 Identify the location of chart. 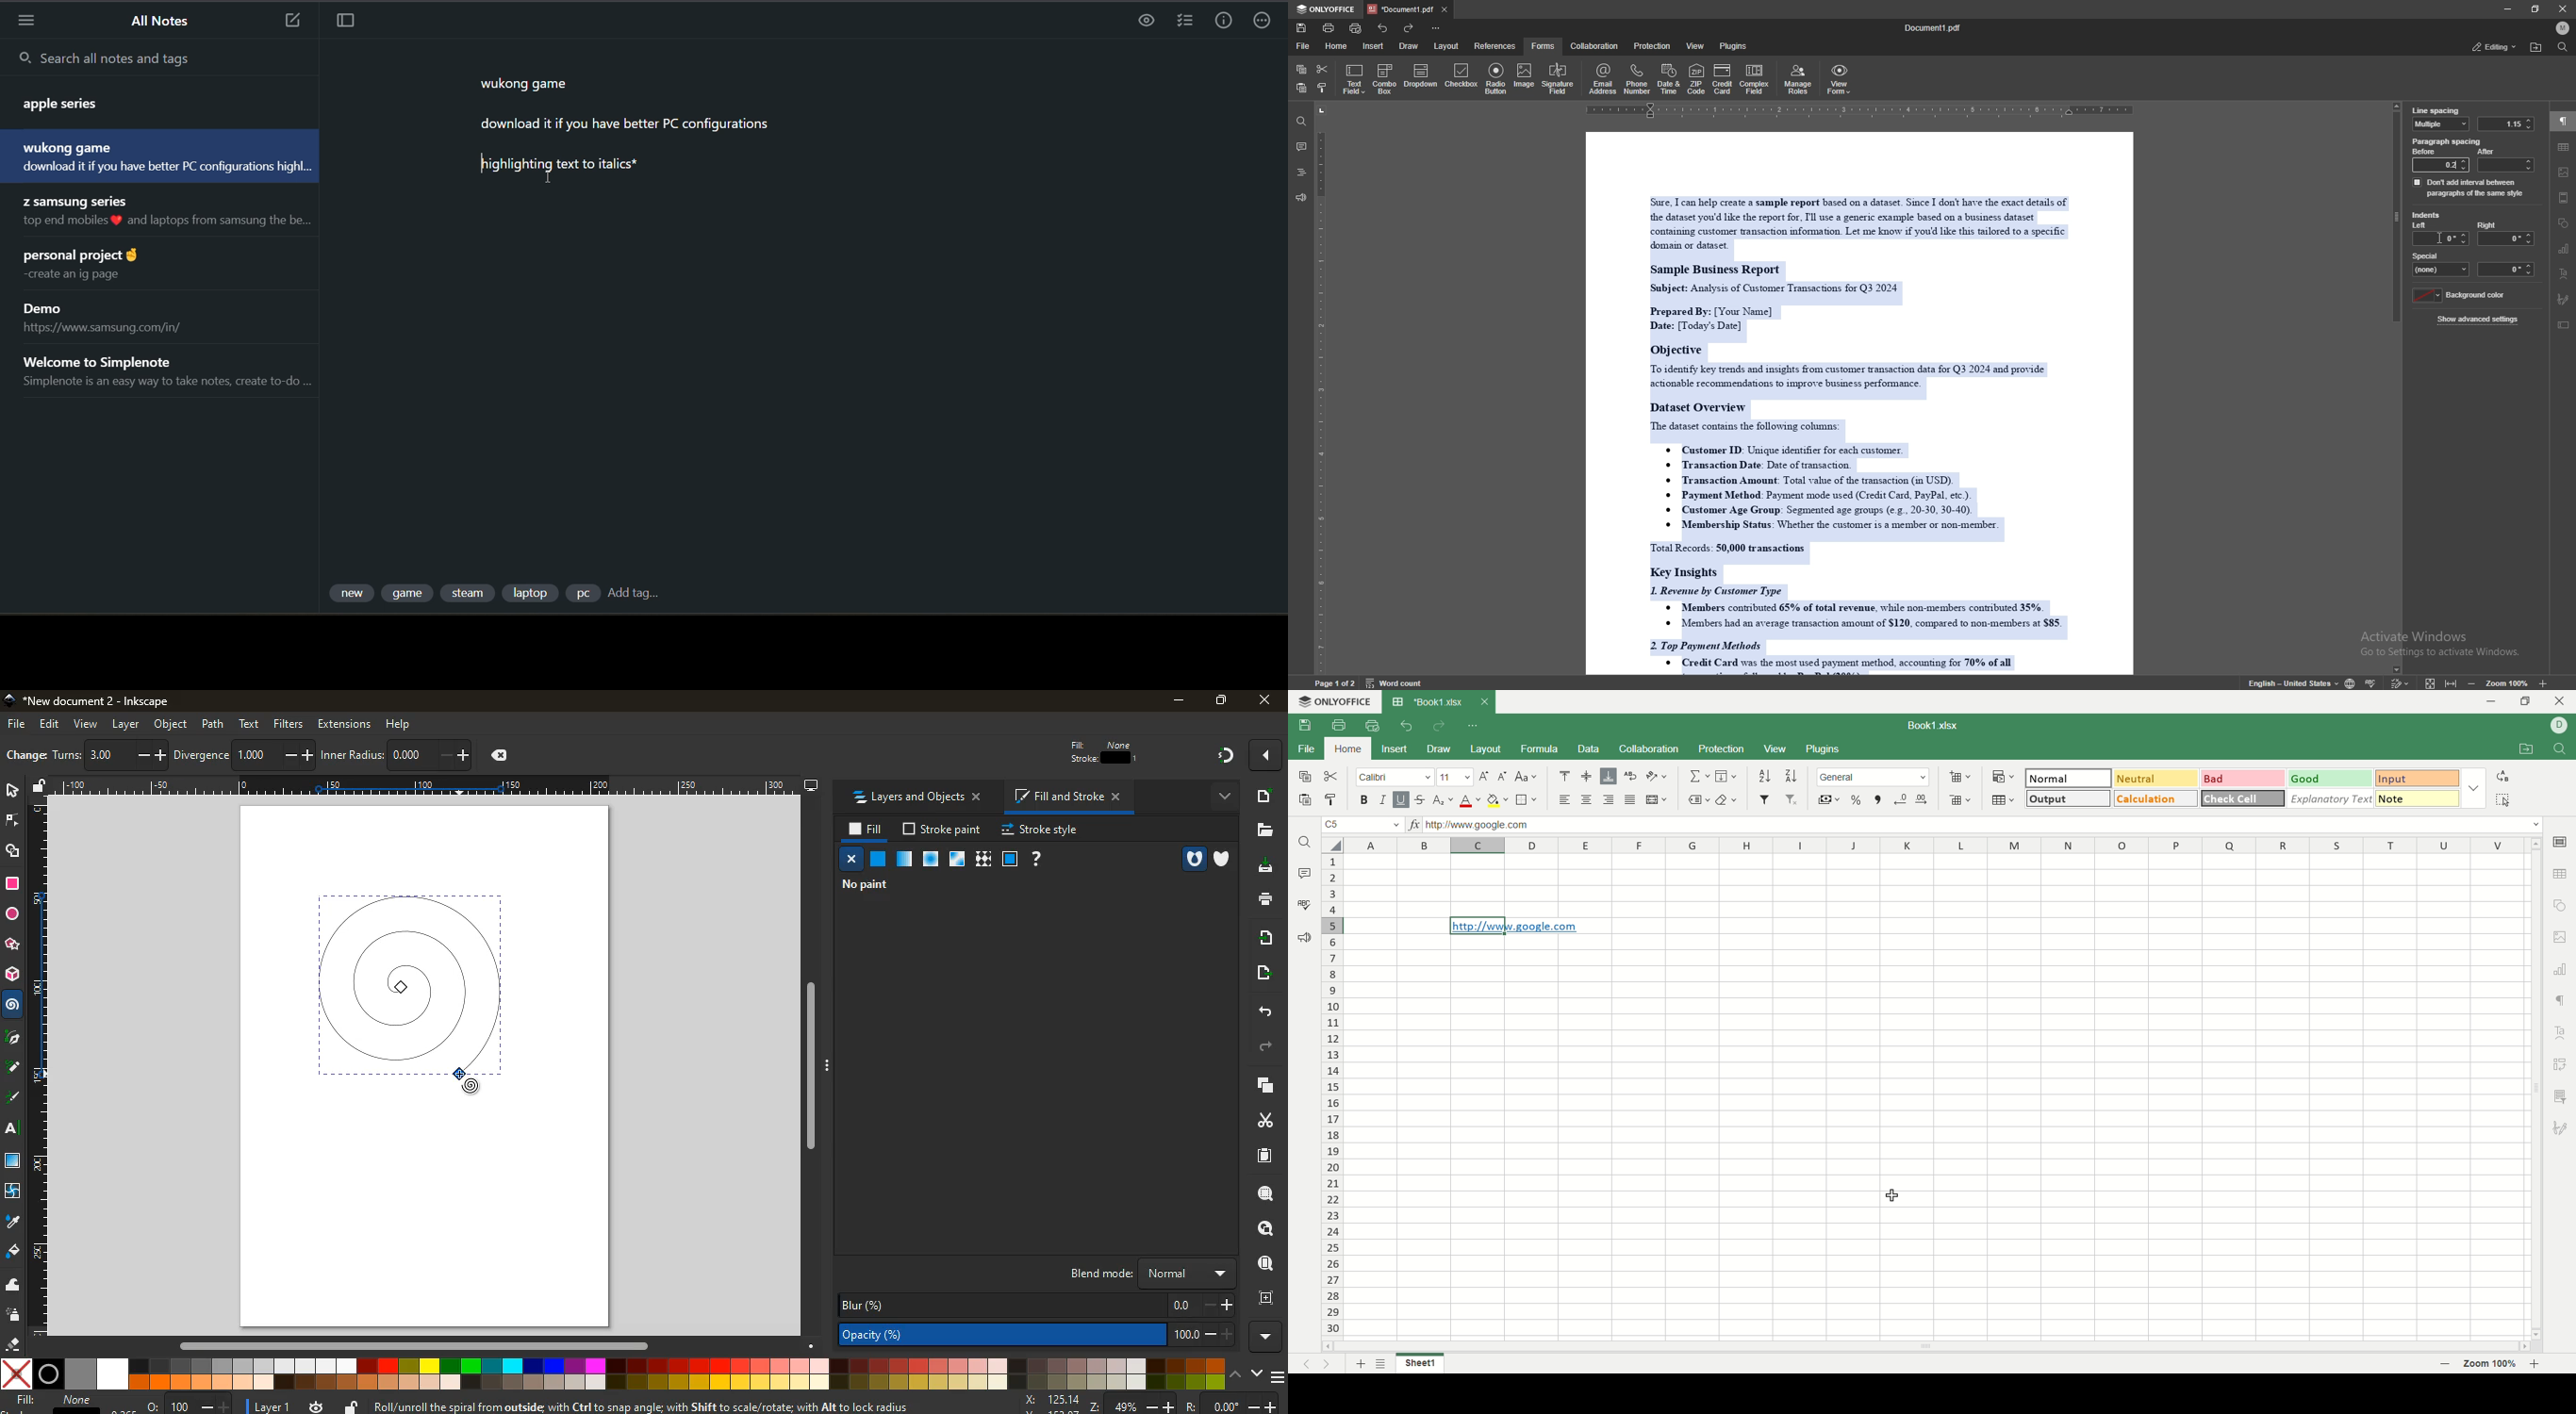
(2564, 249).